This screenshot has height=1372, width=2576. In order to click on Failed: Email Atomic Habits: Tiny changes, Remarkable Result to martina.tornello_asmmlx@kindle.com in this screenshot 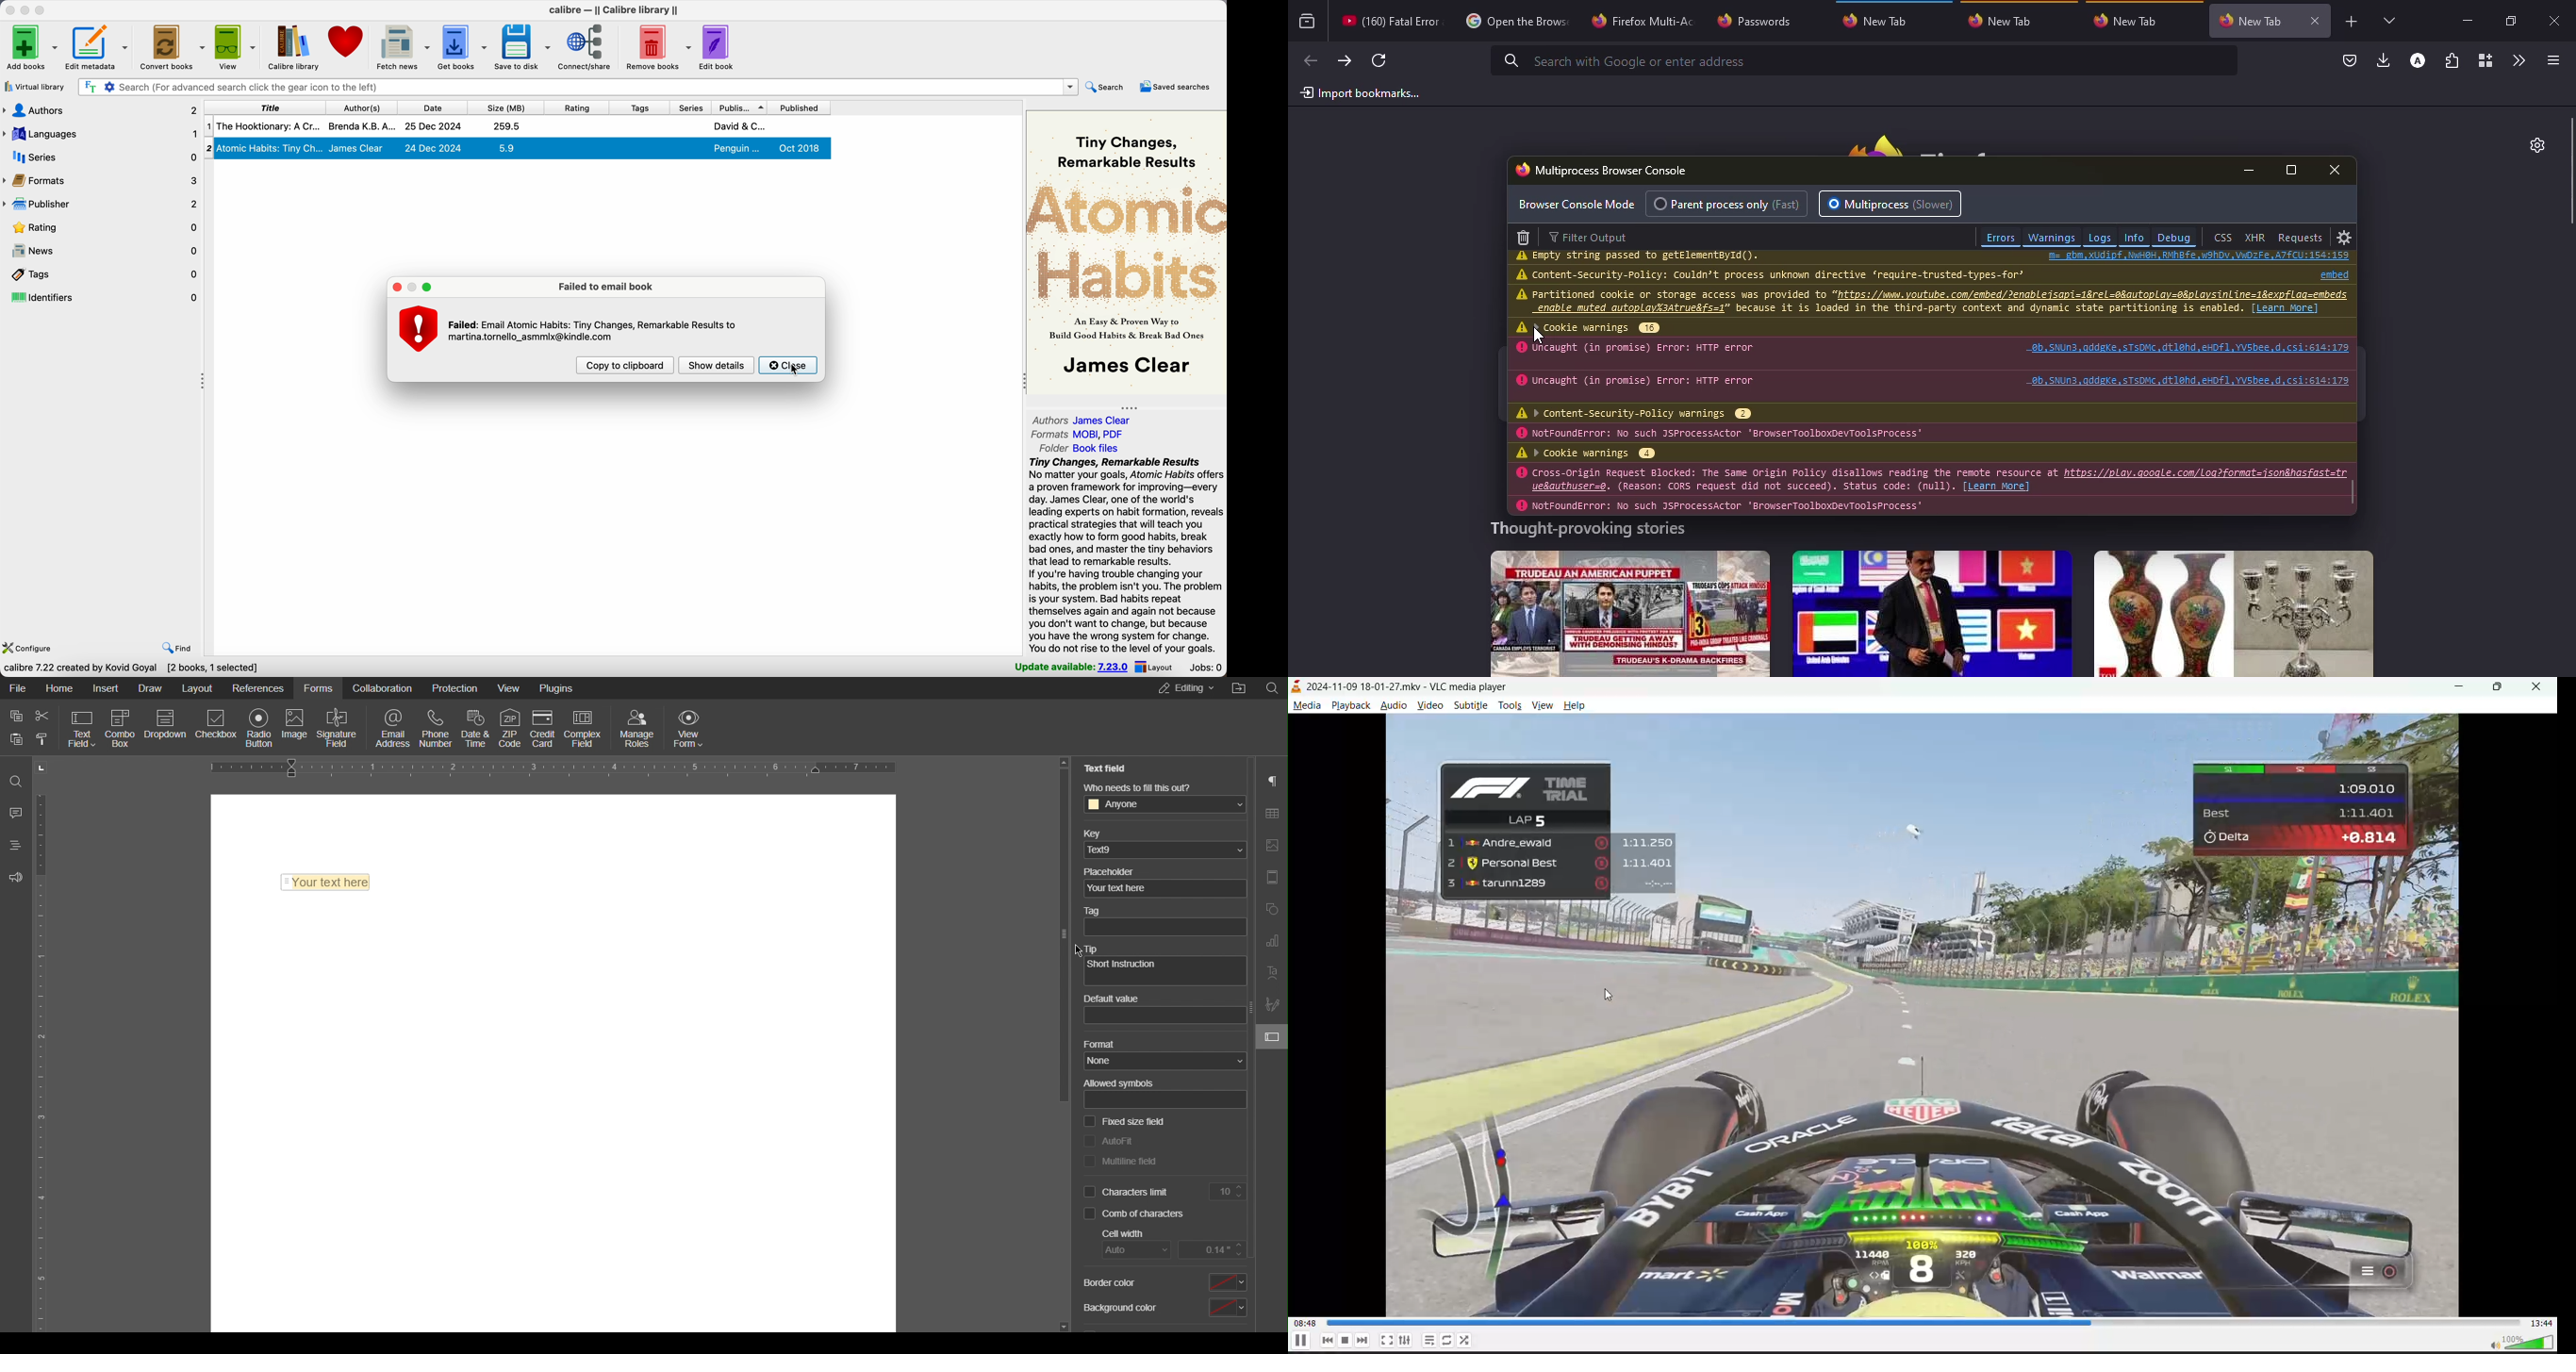, I will do `click(593, 331)`.